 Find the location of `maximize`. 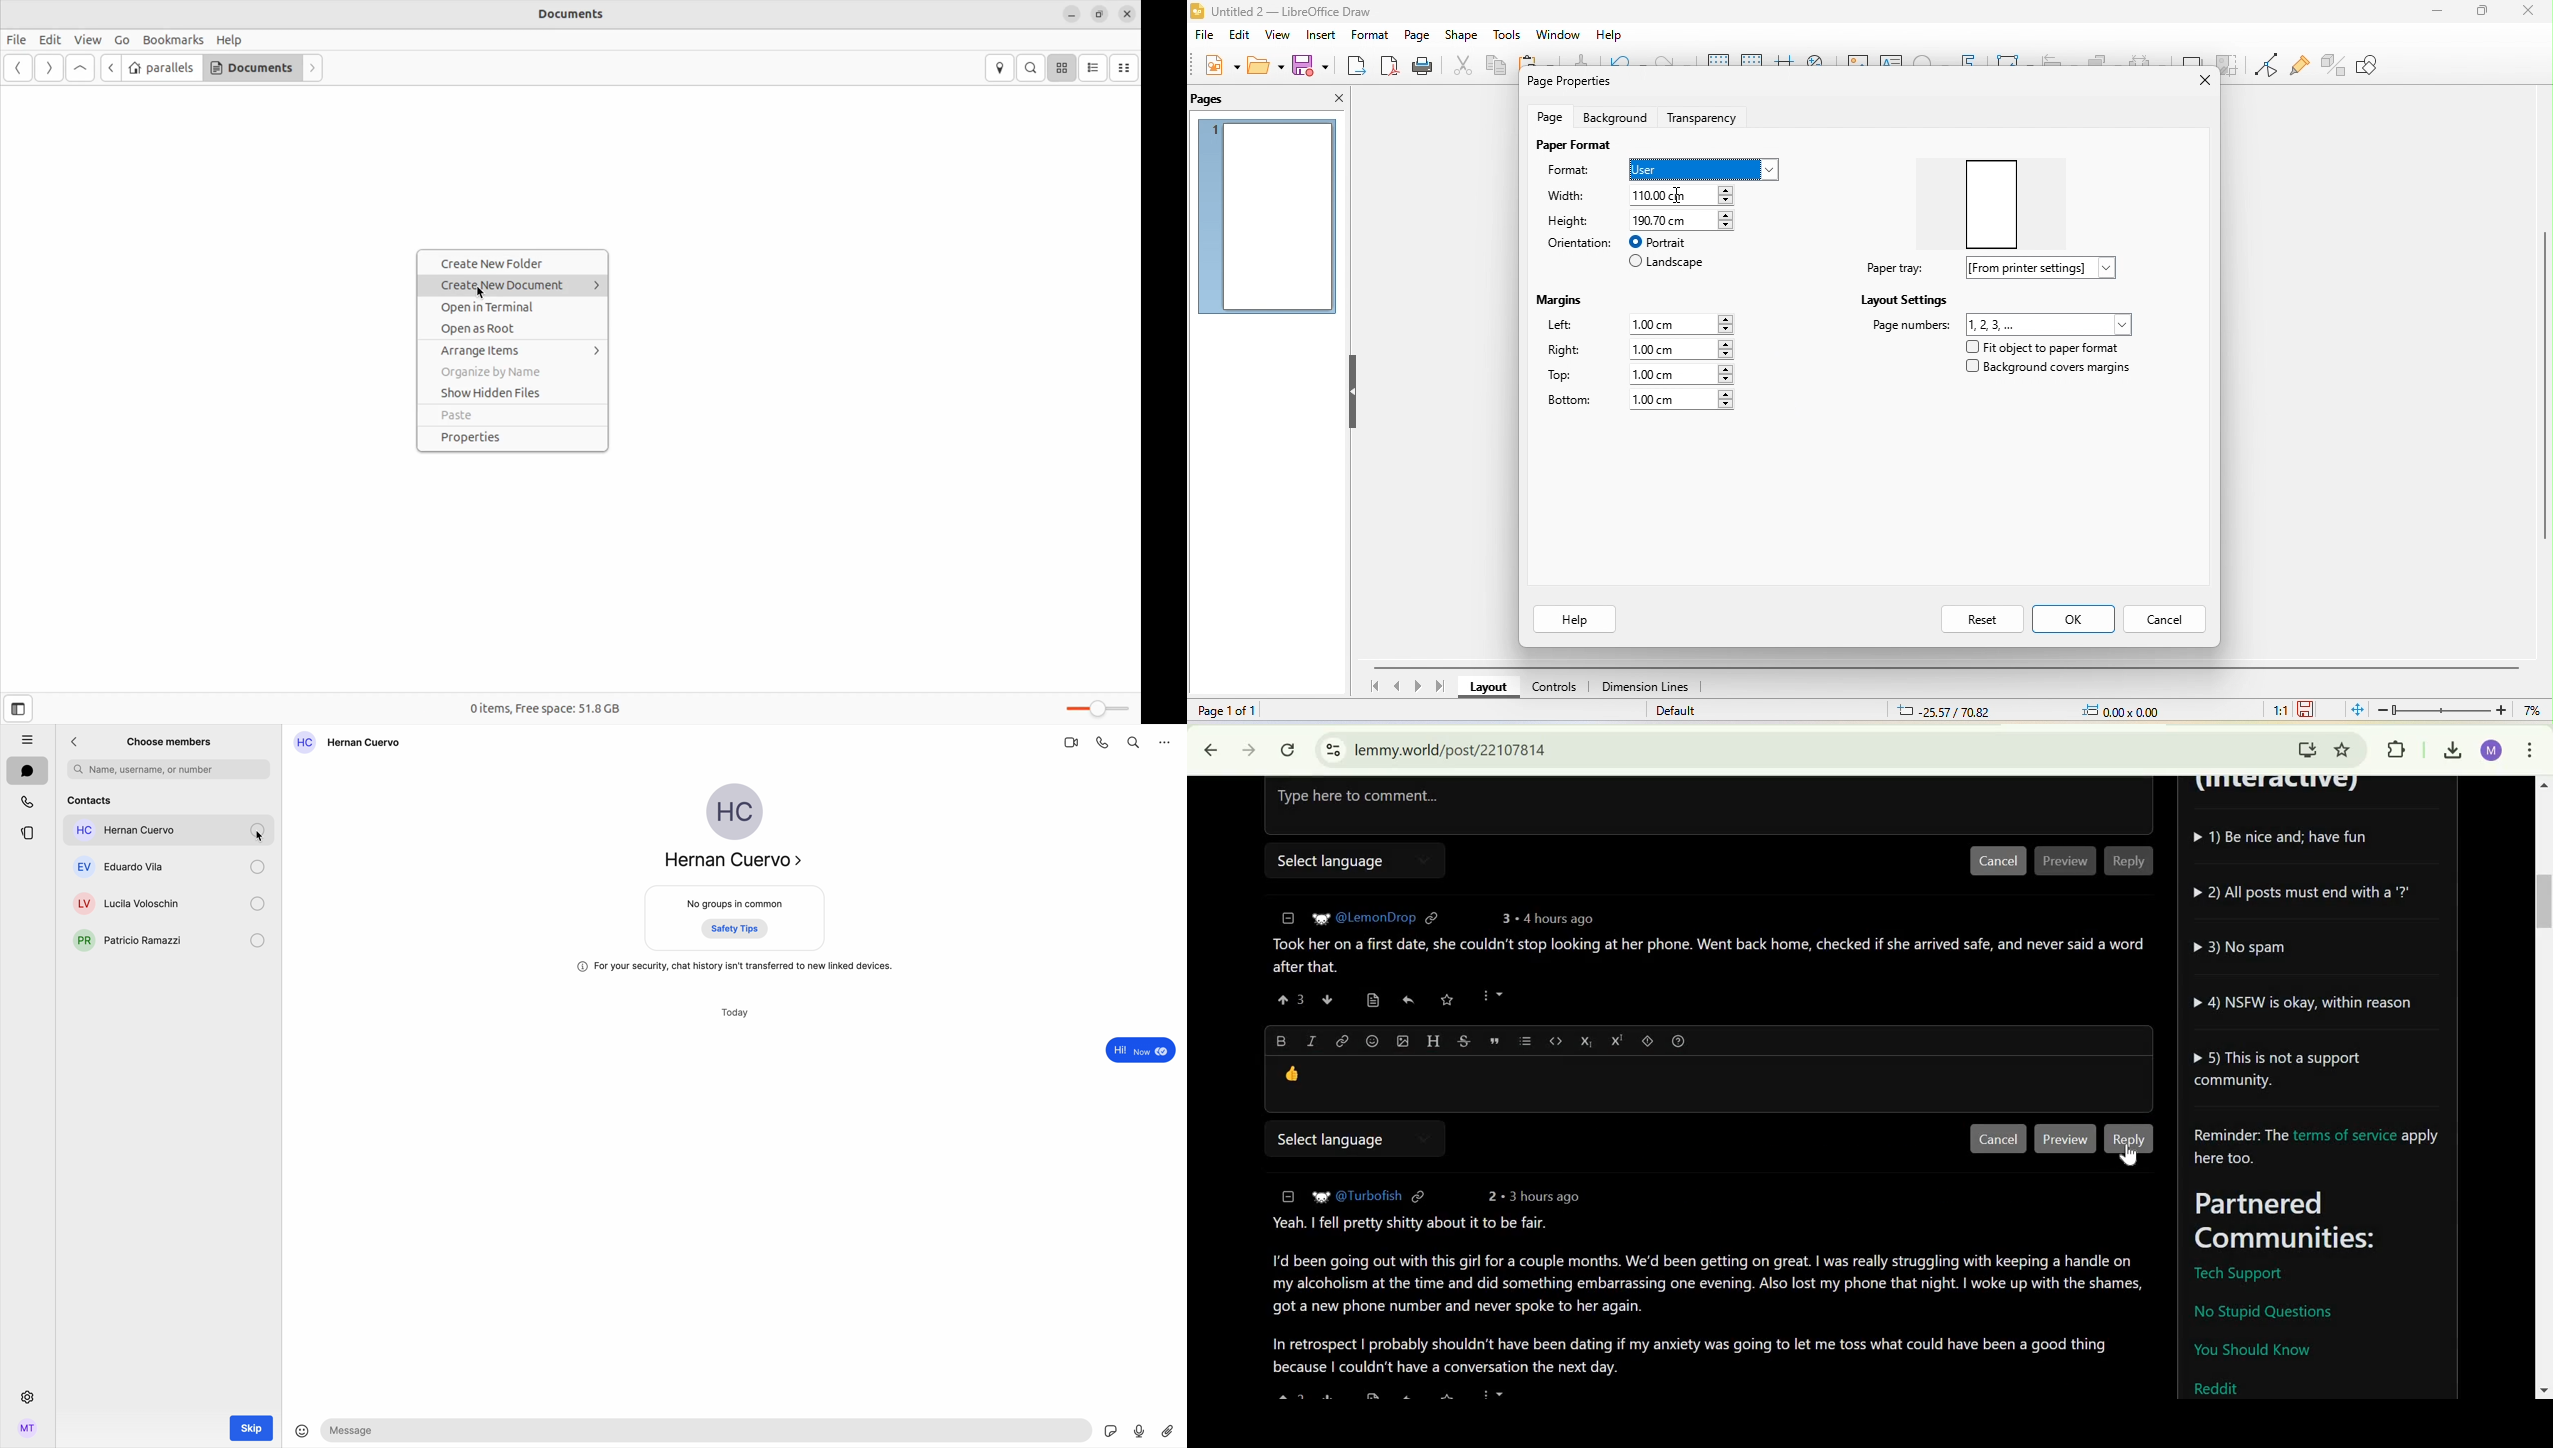

maximize is located at coordinates (2481, 12).